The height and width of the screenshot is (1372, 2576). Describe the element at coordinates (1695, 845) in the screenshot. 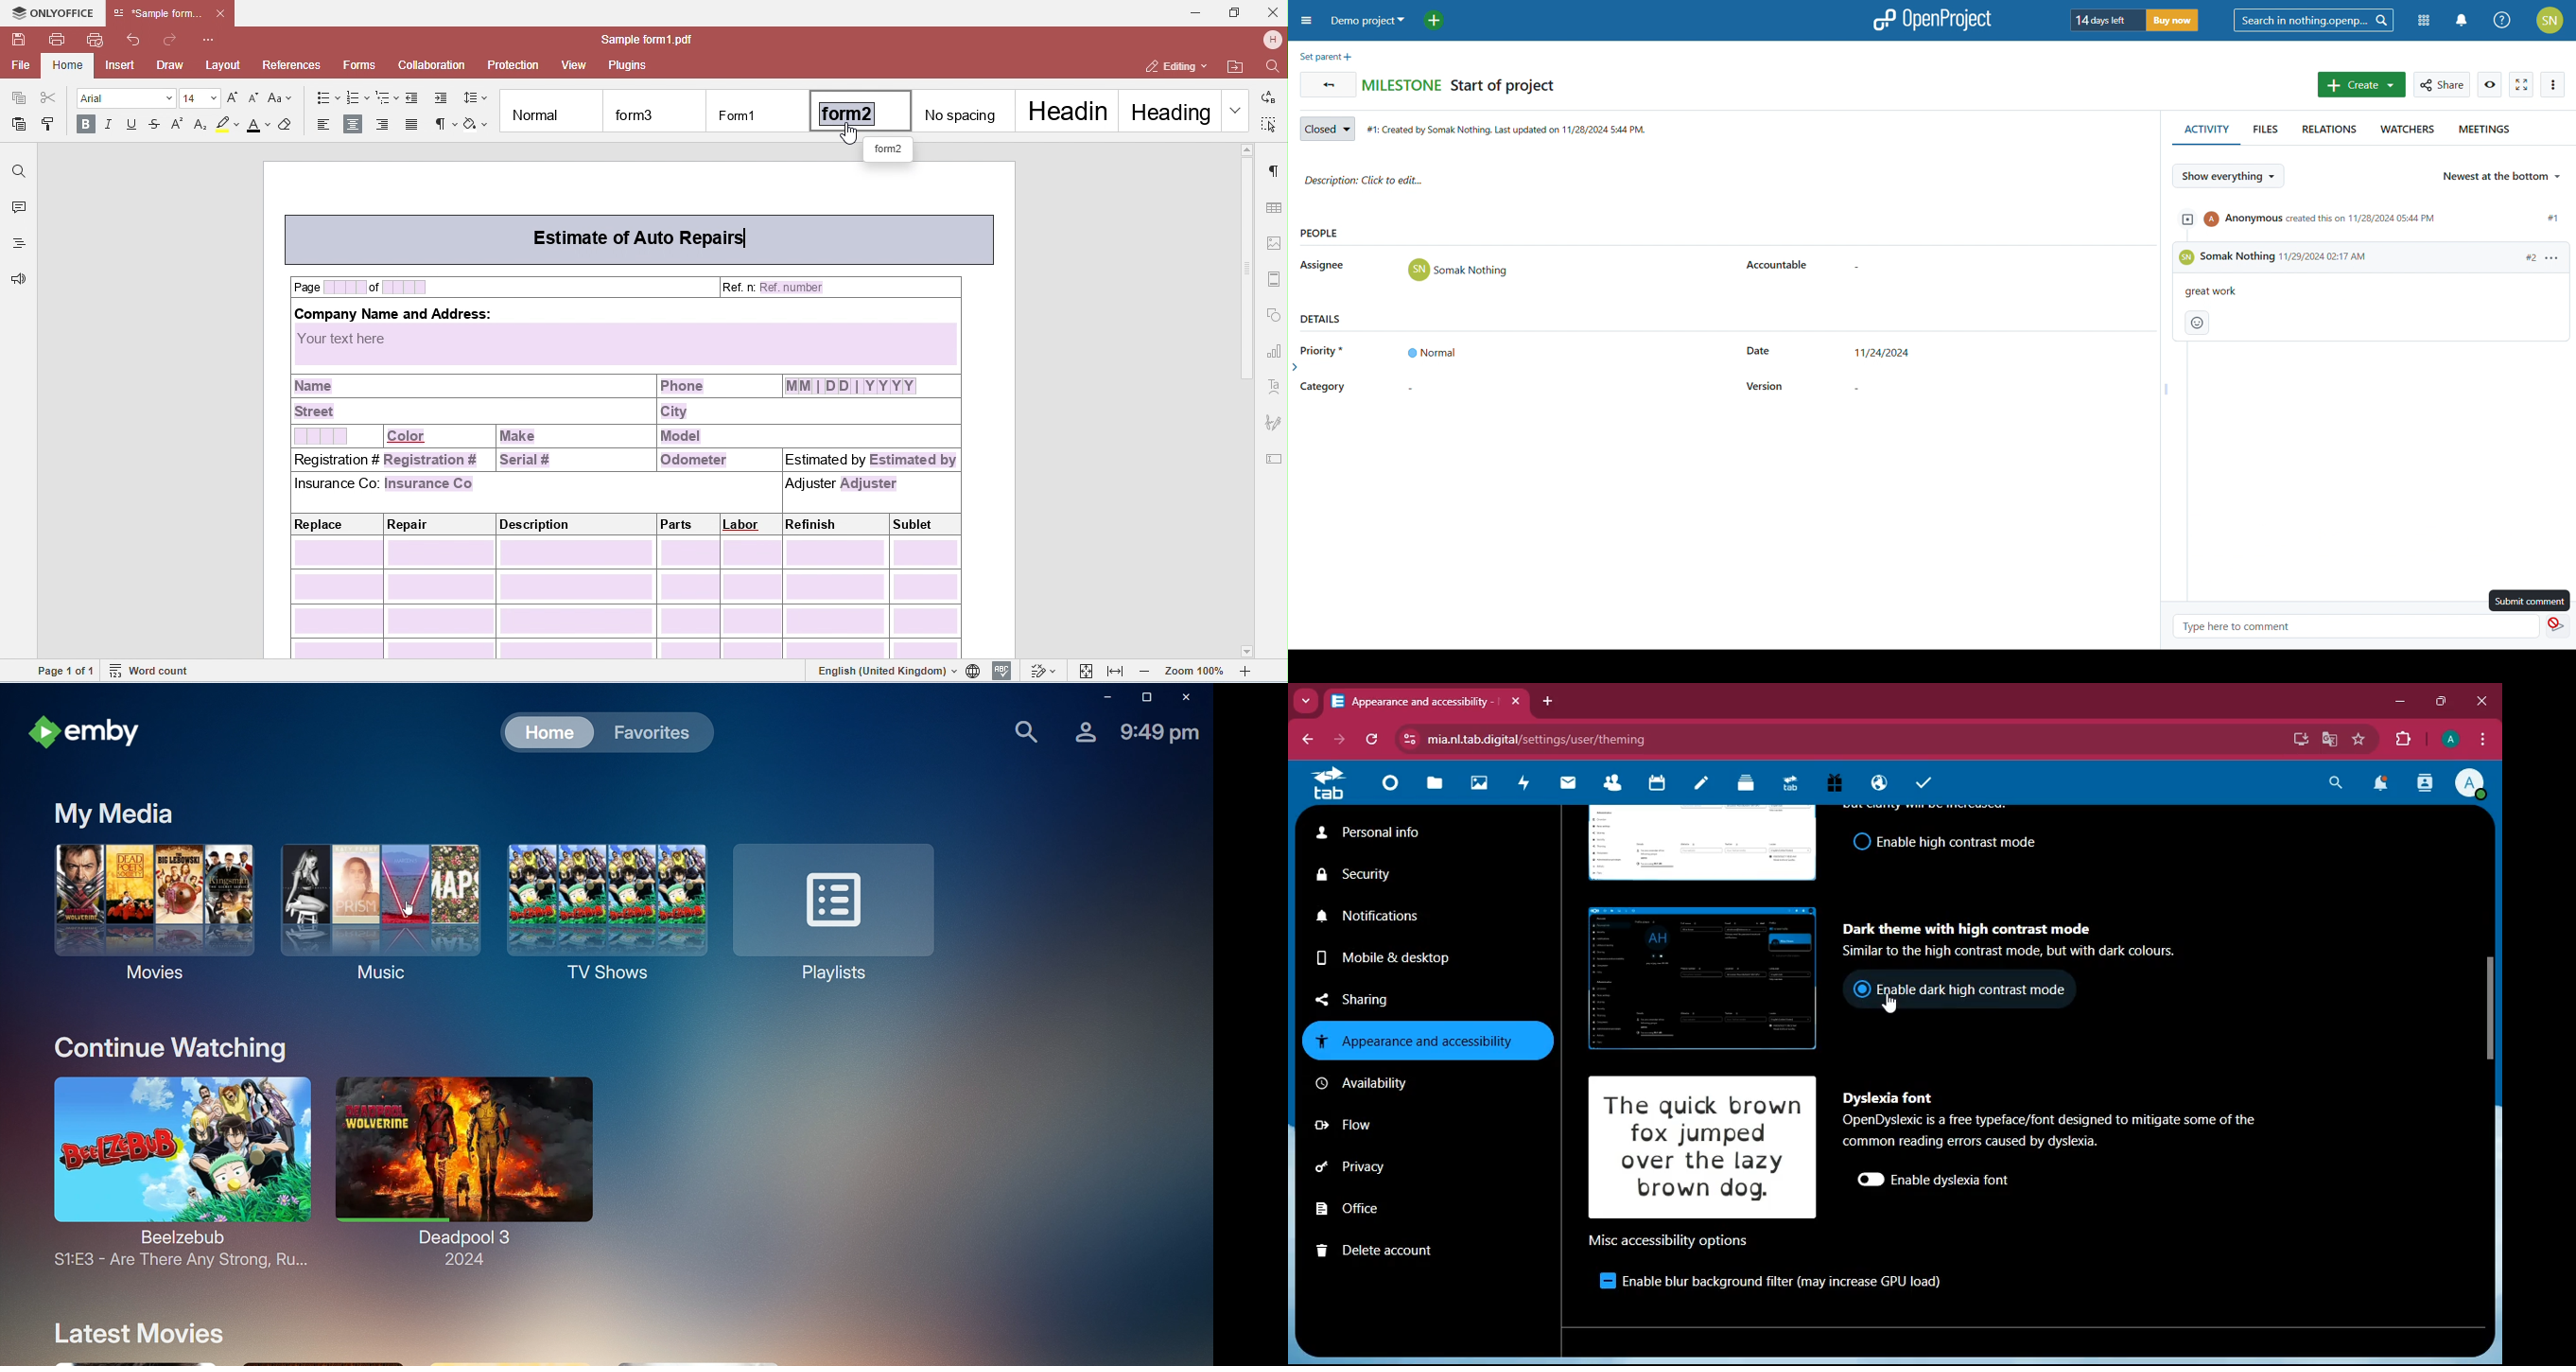

I see `image` at that location.